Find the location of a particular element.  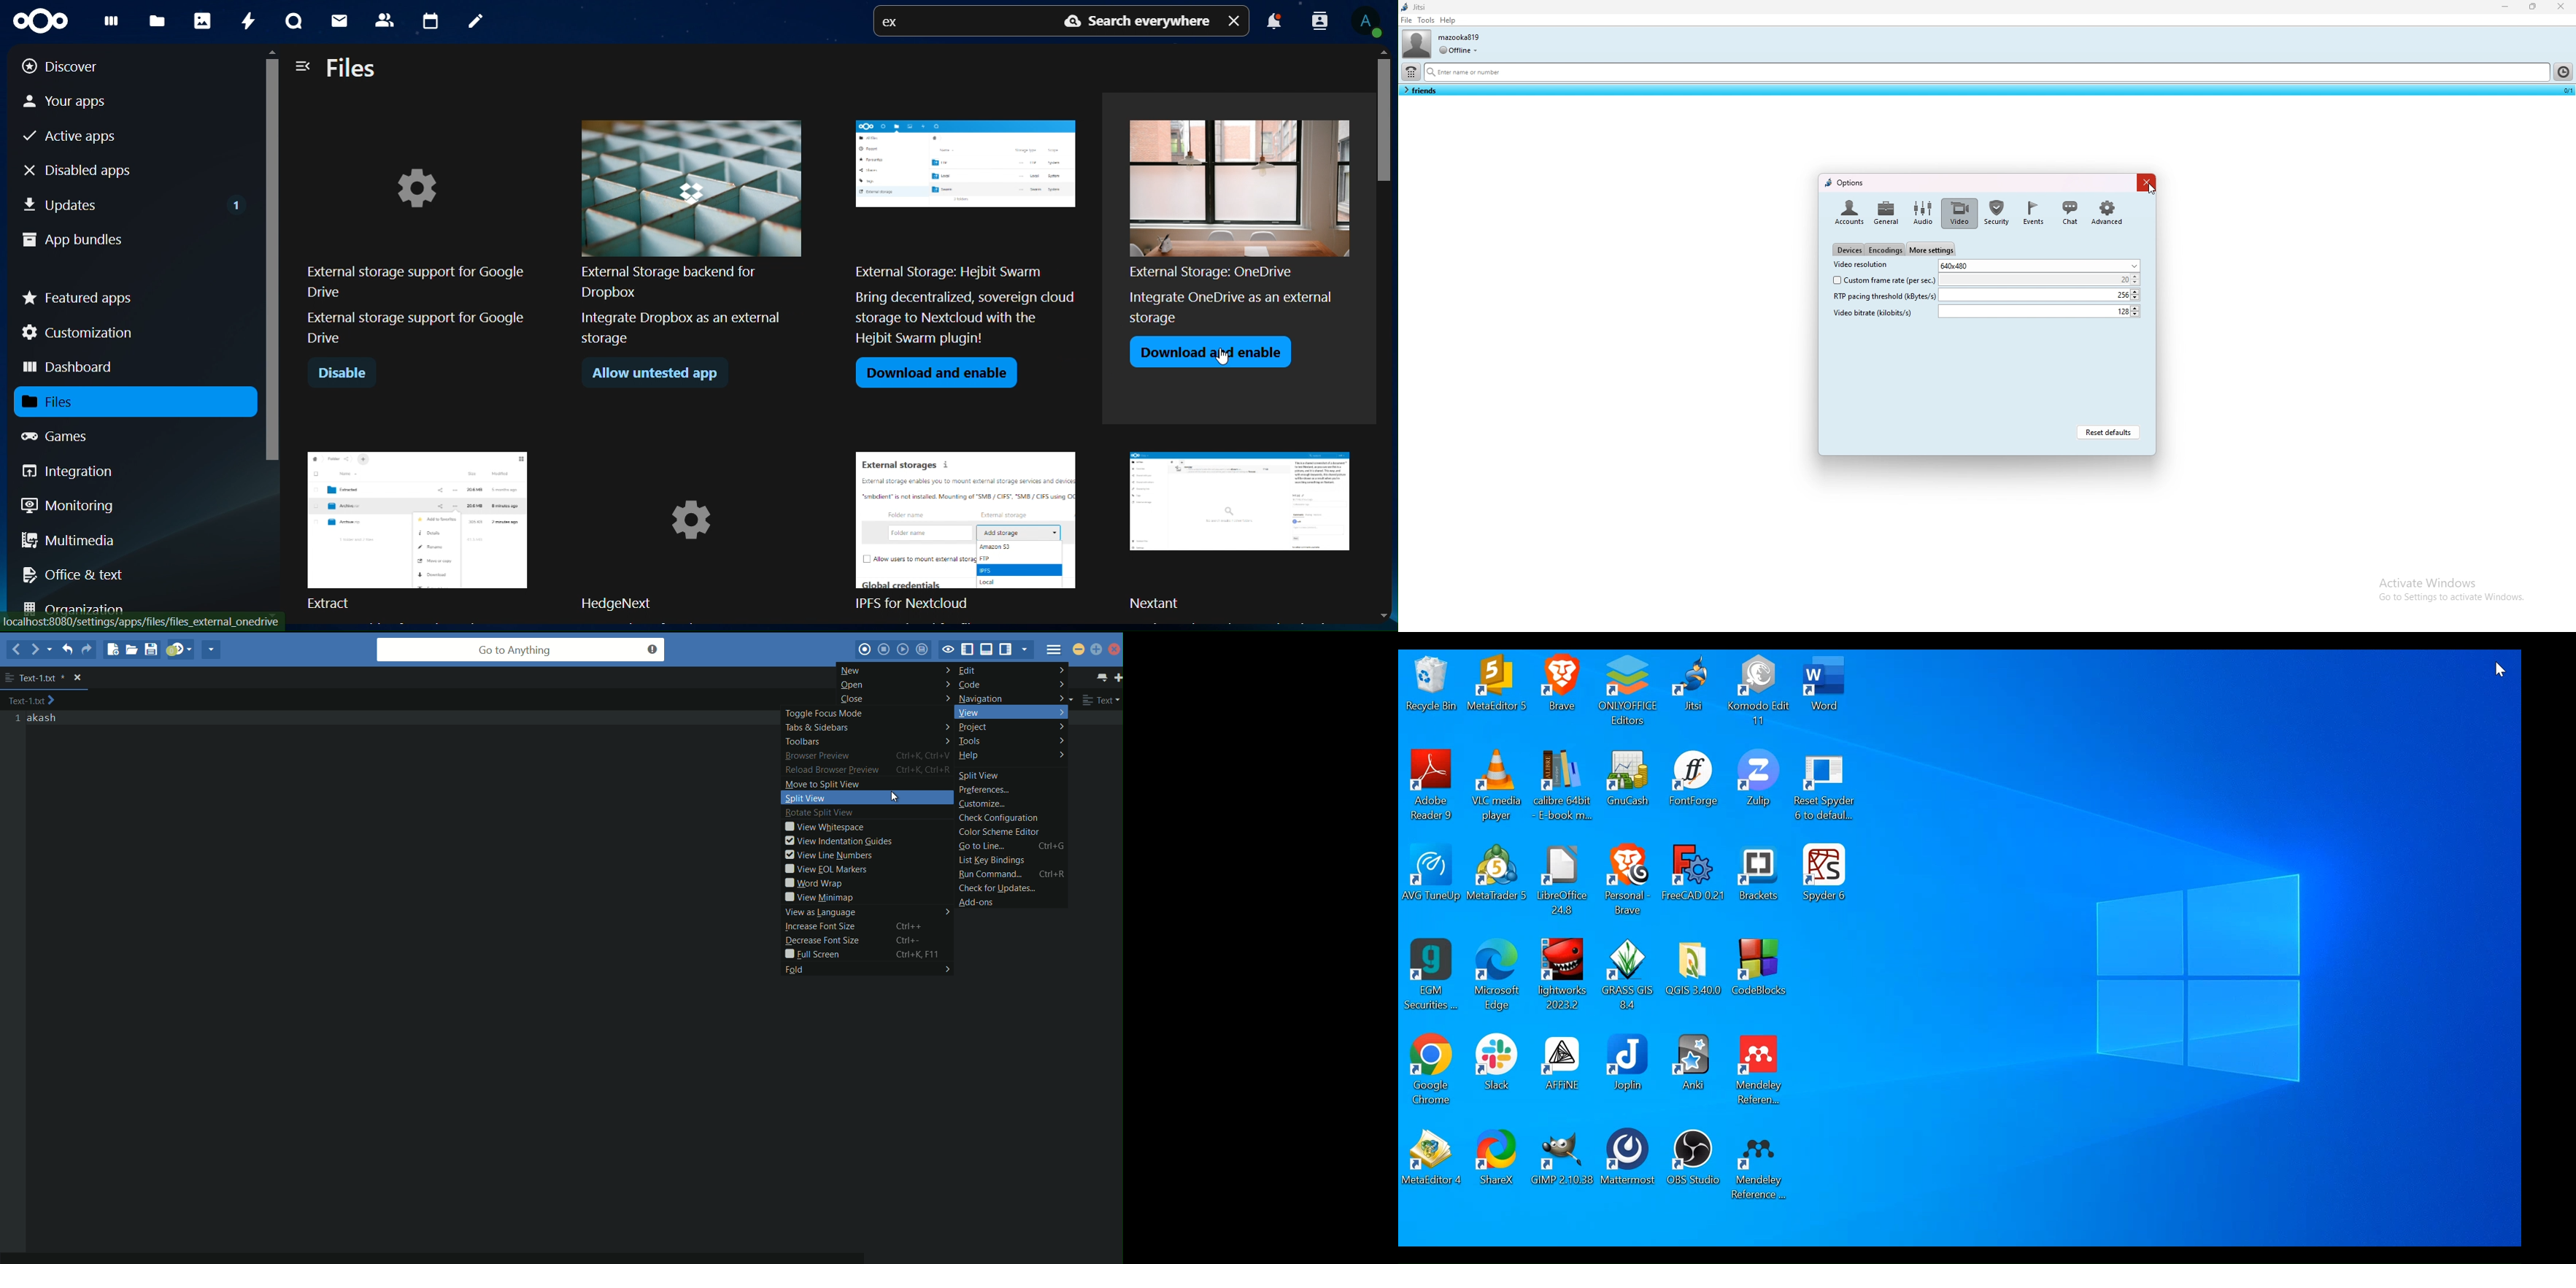

username is located at coordinates (1461, 37).